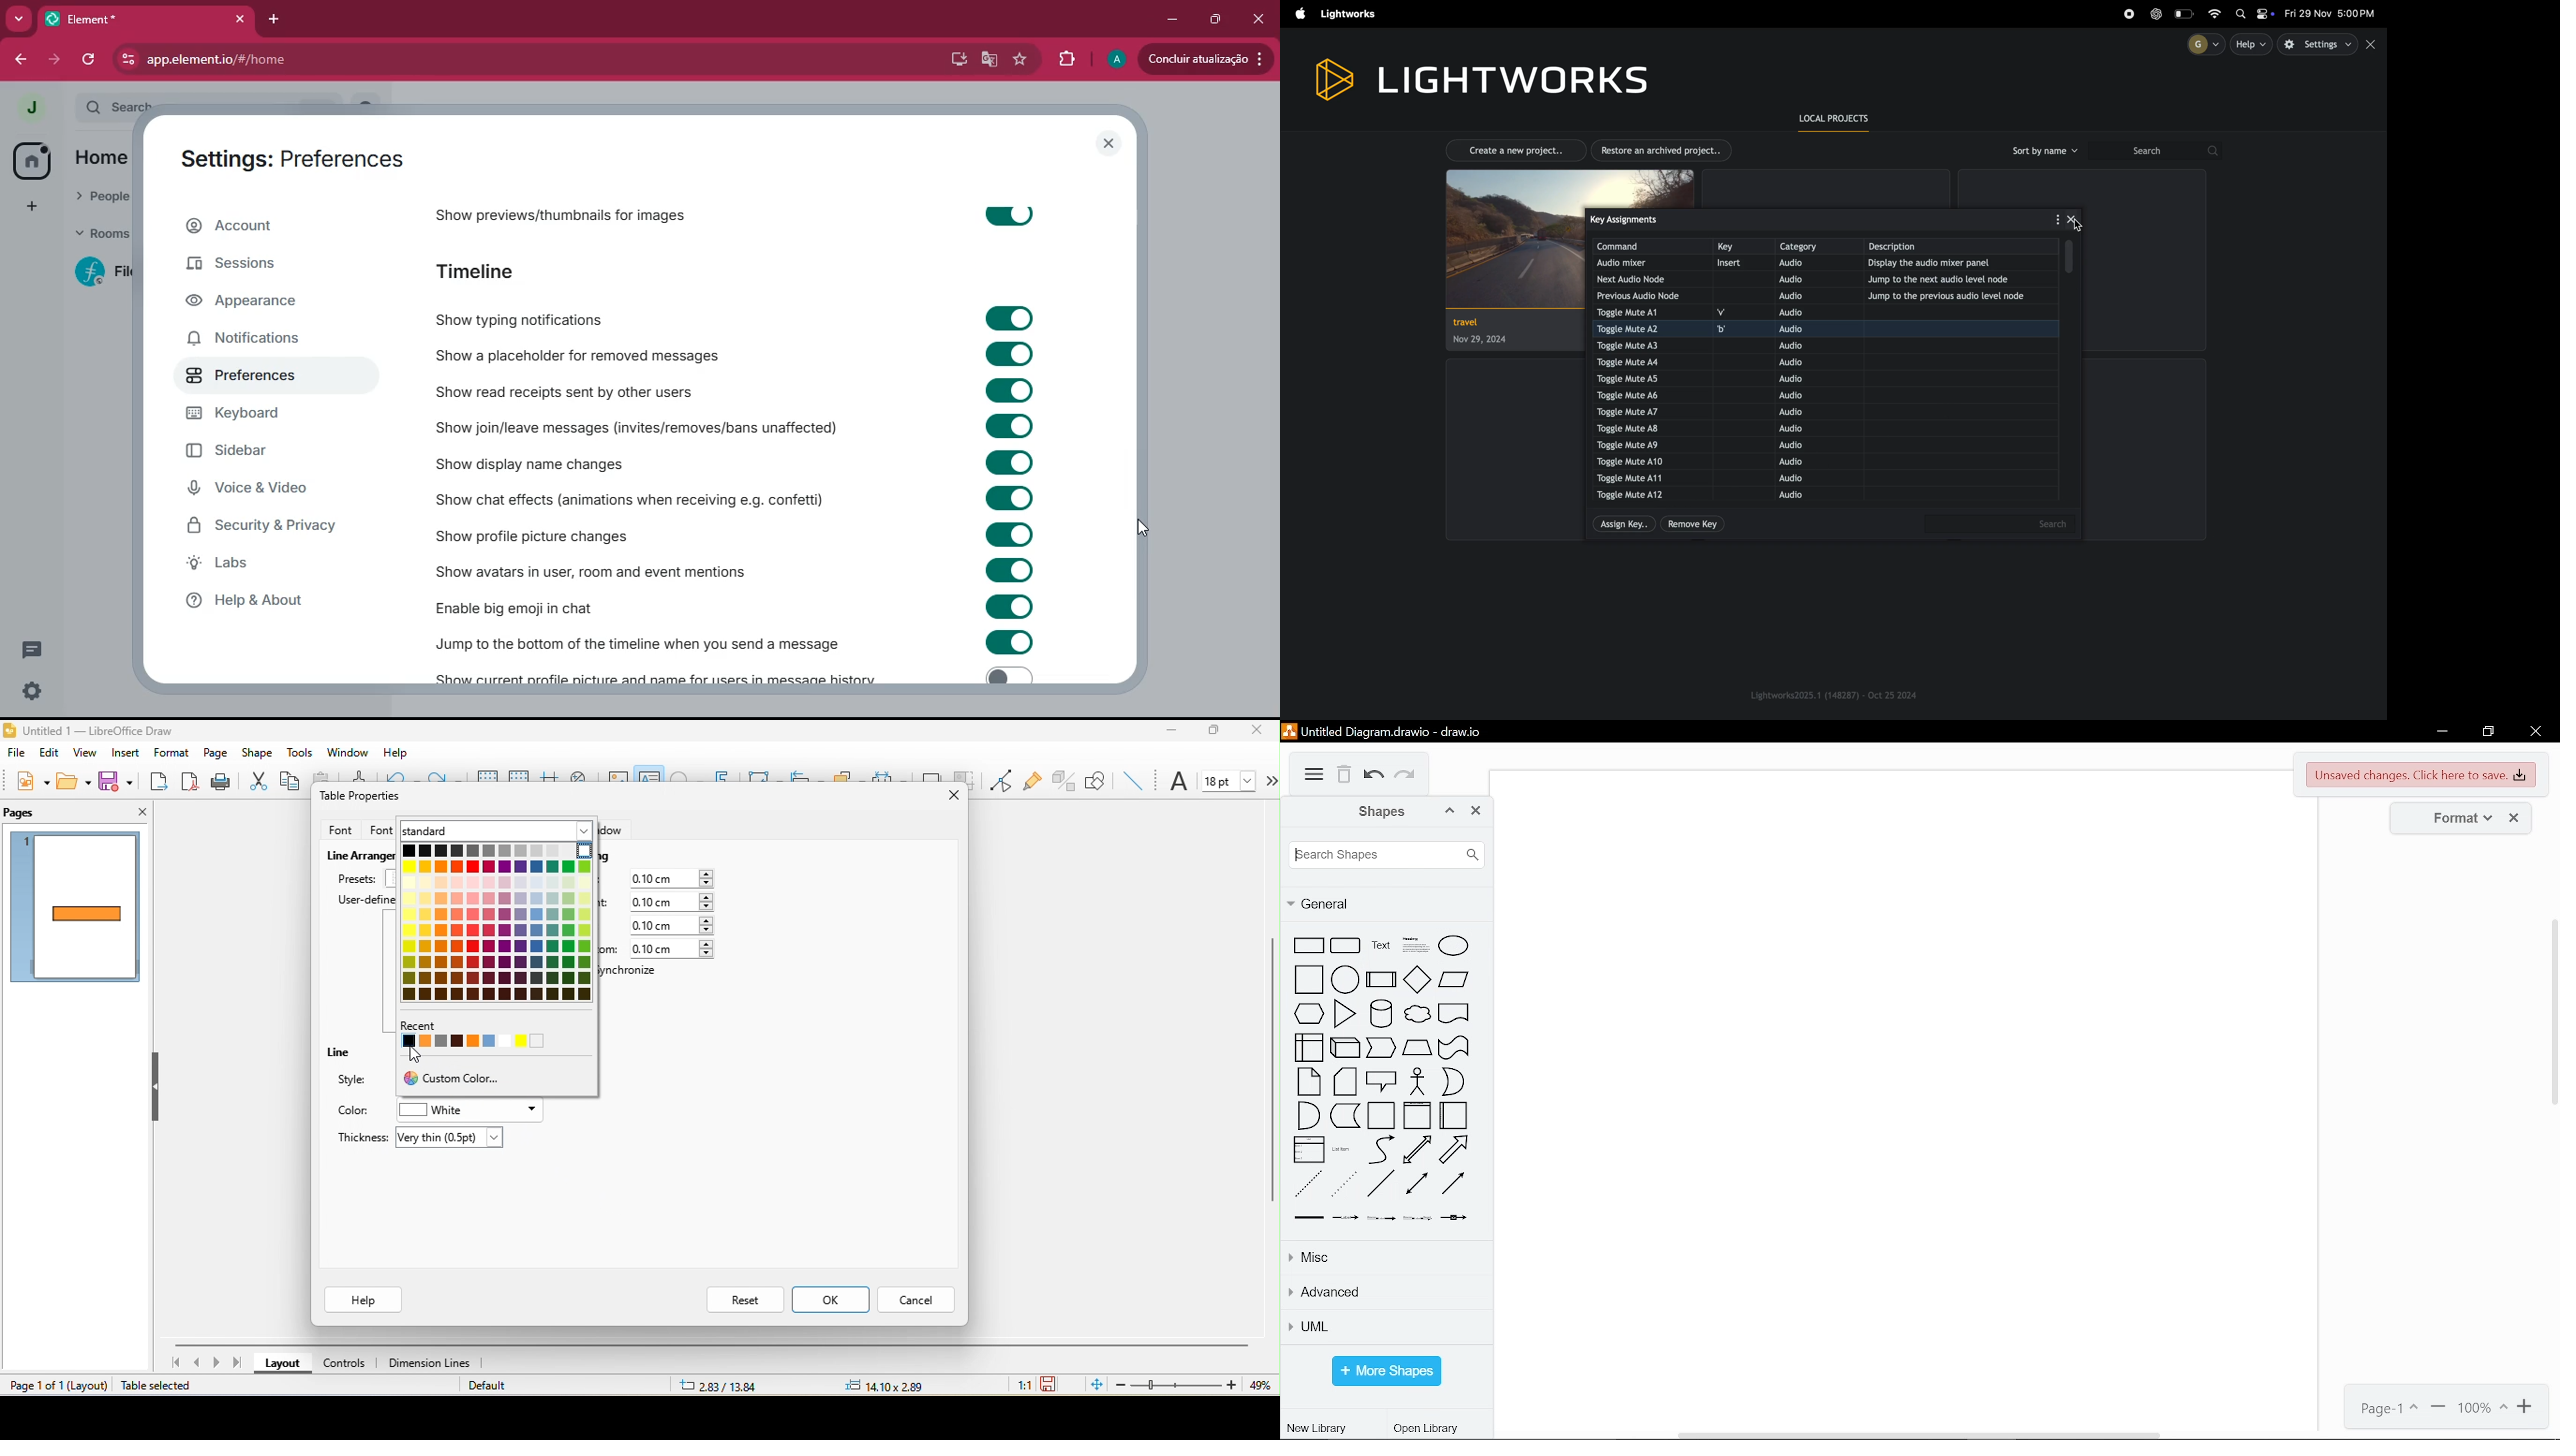  Describe the element at coordinates (1635, 495) in the screenshot. I see `toggle mute A12` at that location.